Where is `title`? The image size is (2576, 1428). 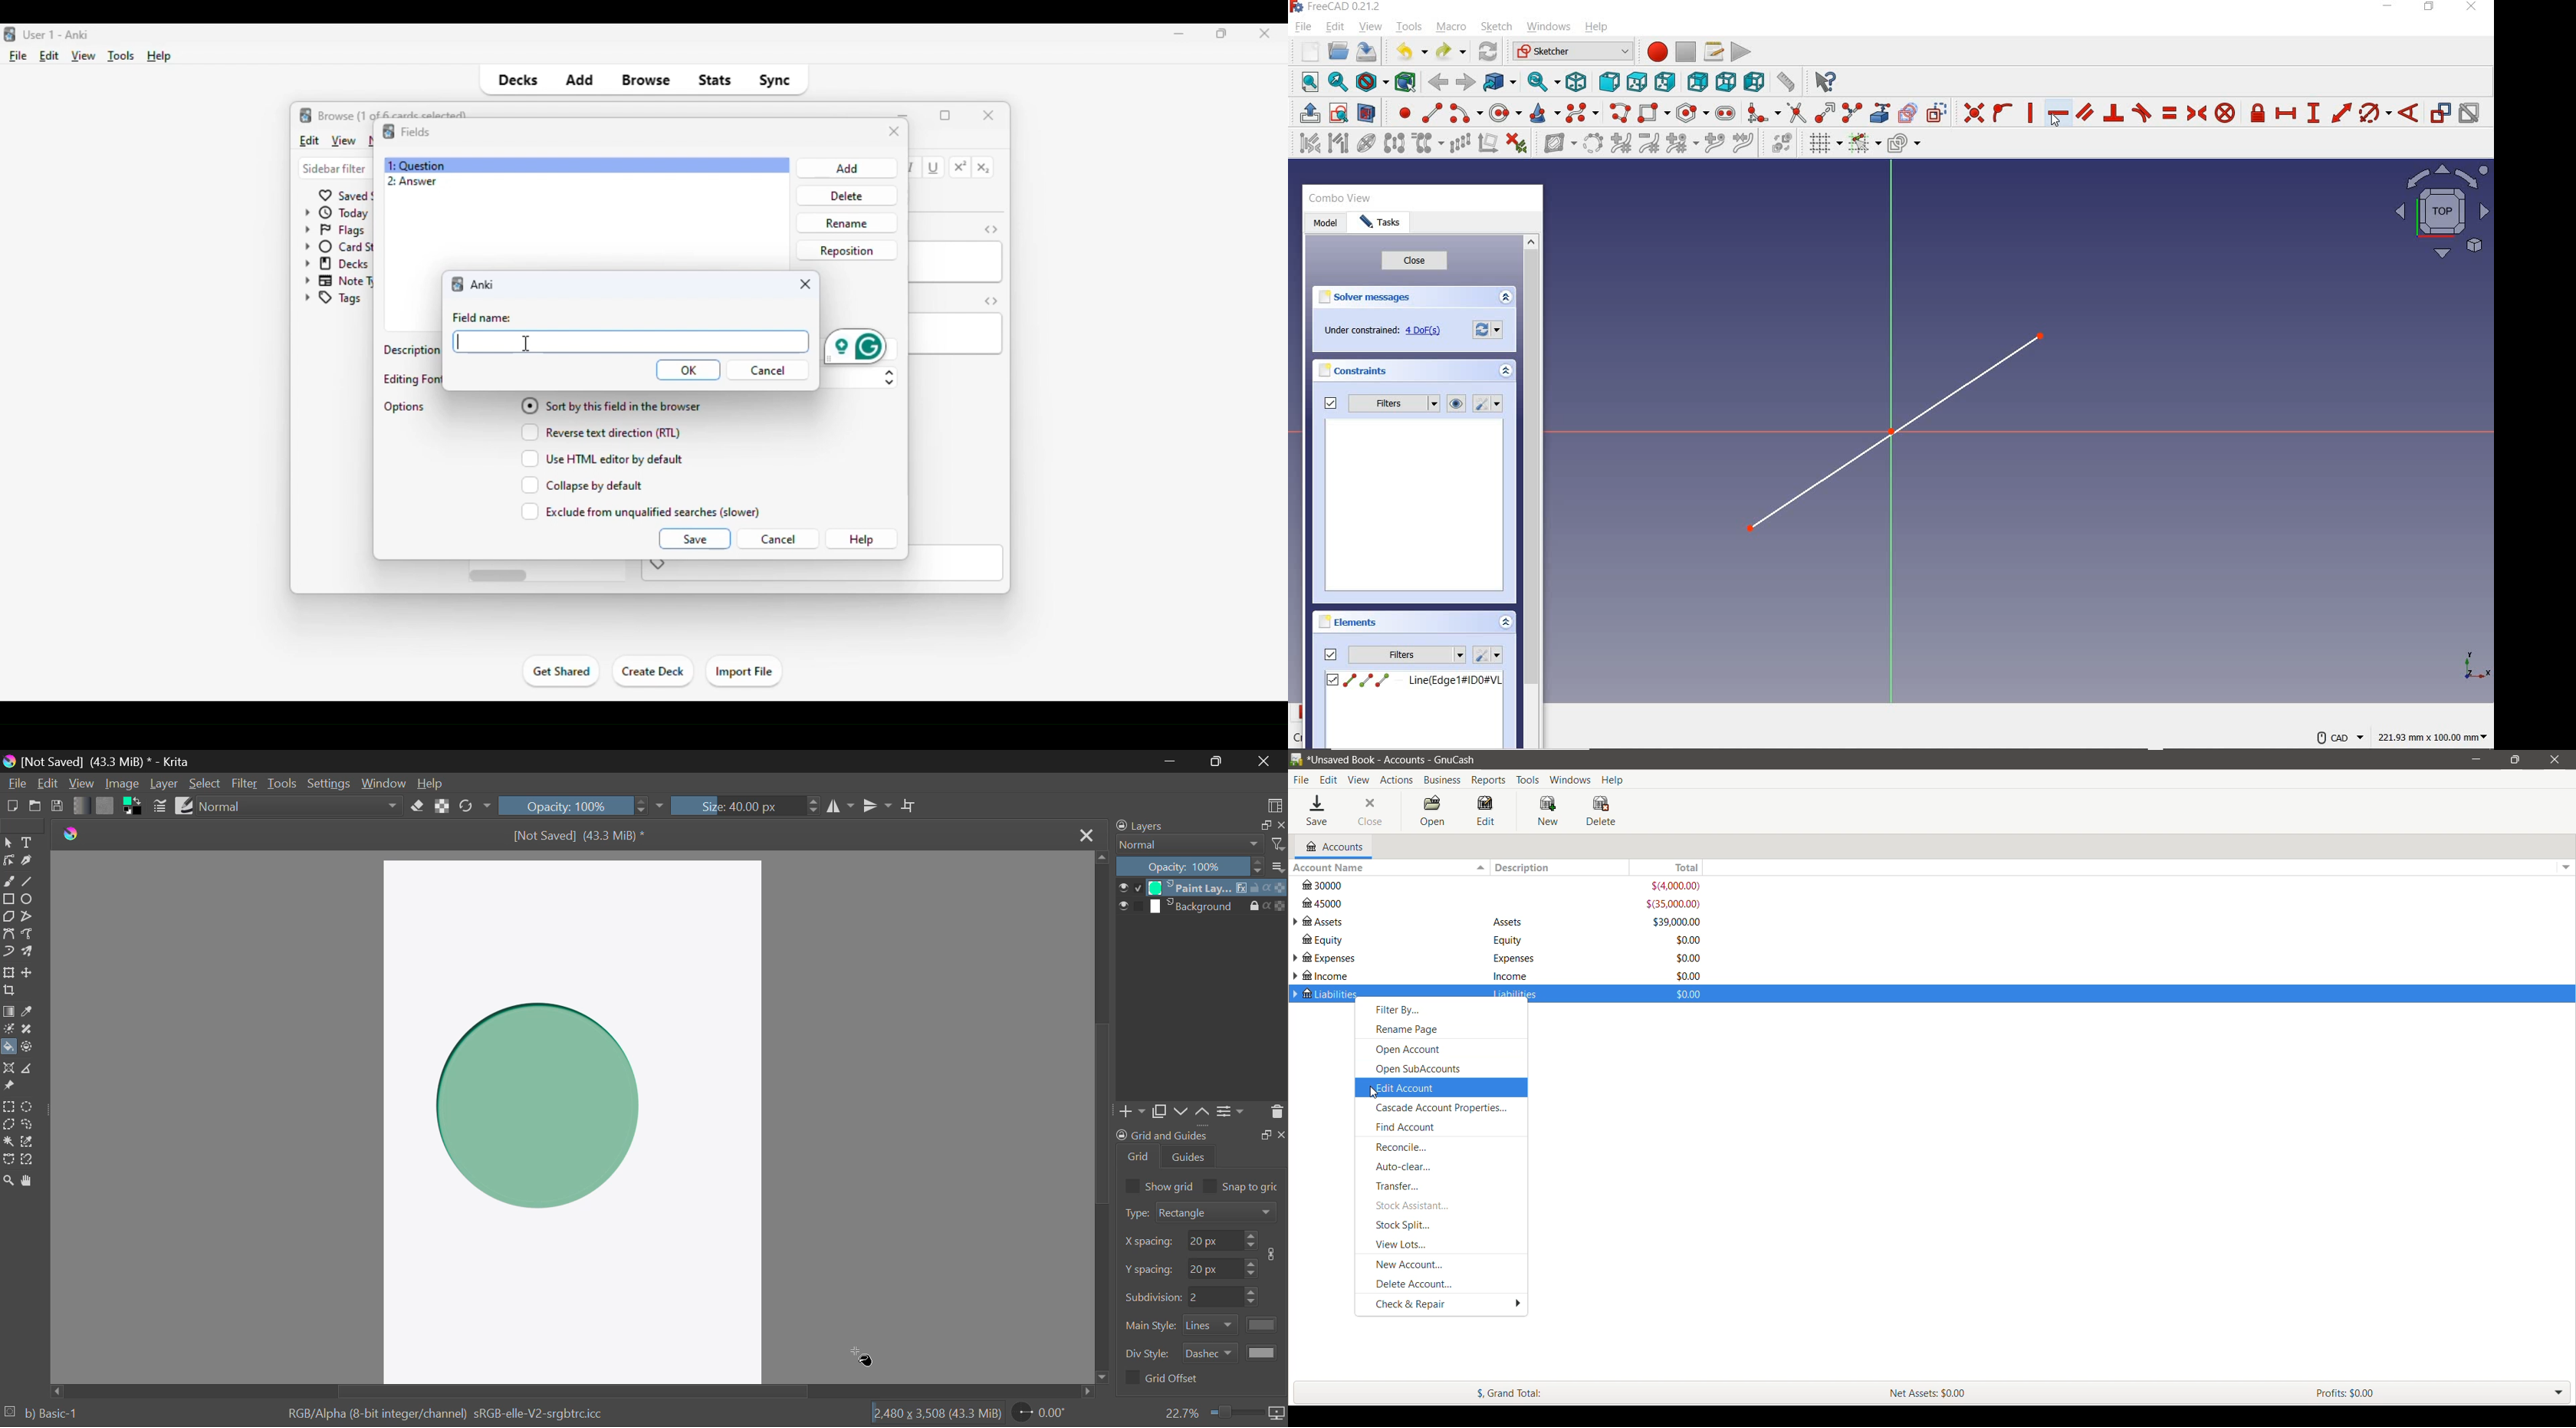
title is located at coordinates (58, 35).